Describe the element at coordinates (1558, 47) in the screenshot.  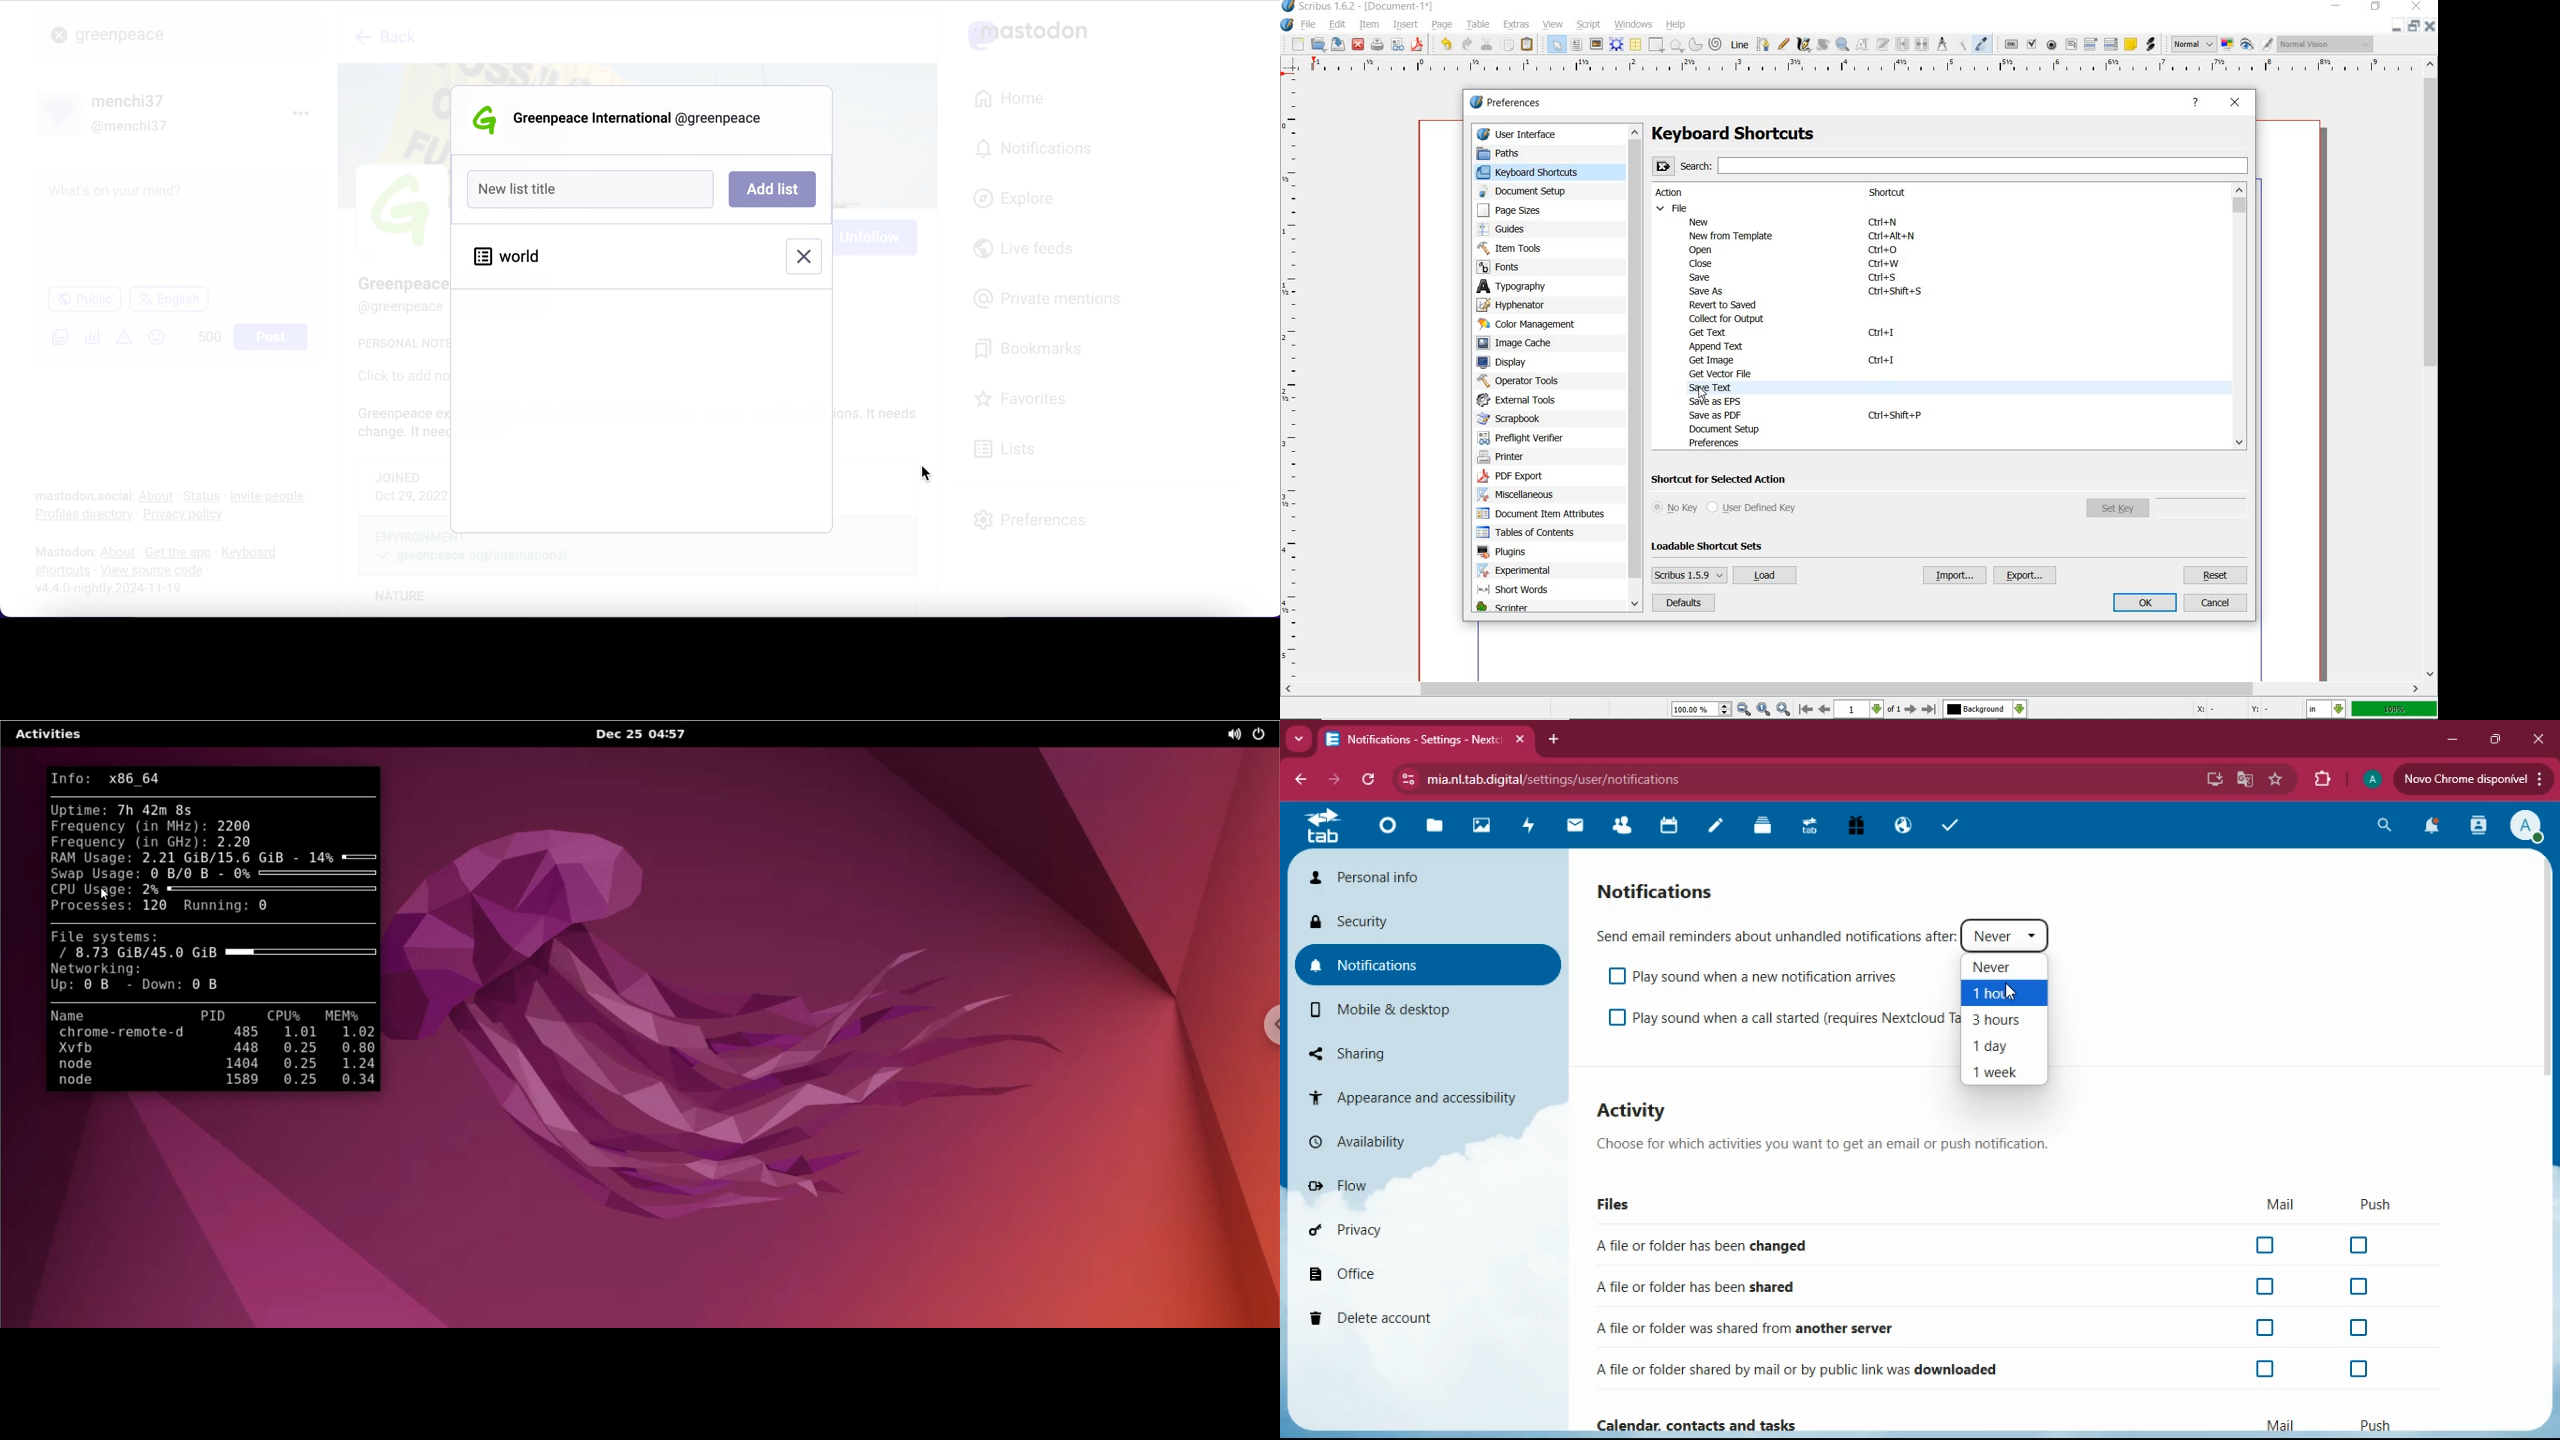
I see `select` at that location.